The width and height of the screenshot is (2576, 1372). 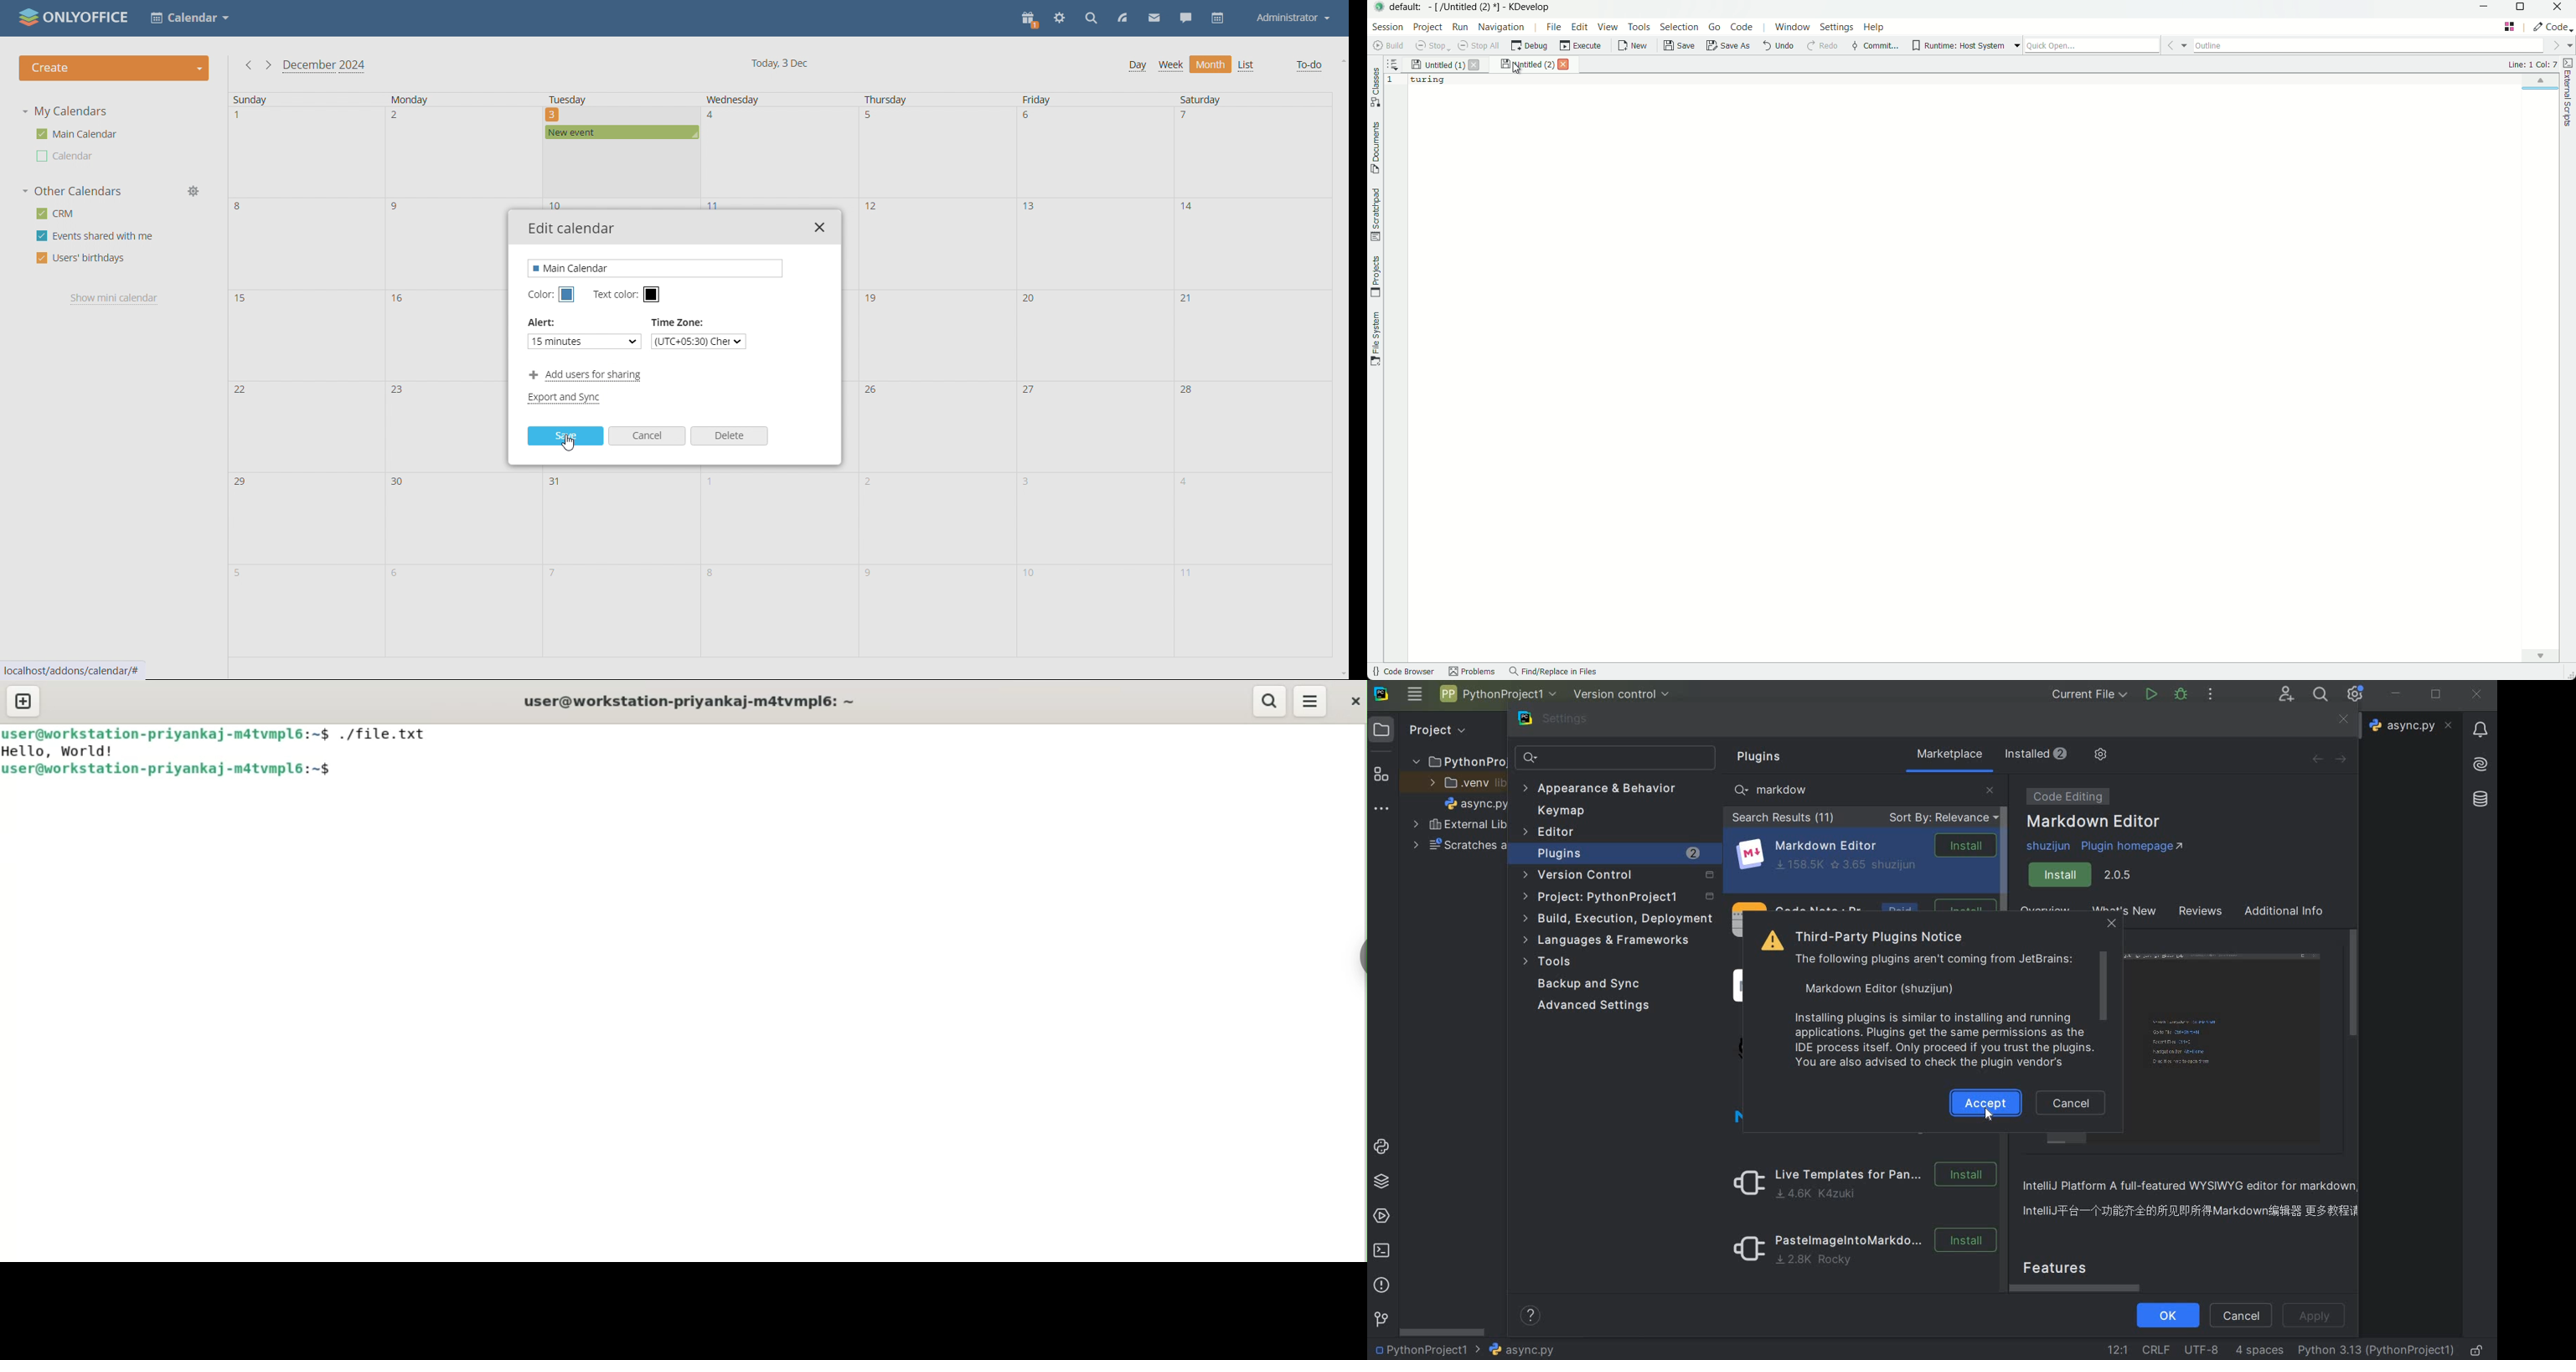 What do you see at coordinates (2198, 913) in the screenshot?
I see `reviews` at bounding box center [2198, 913].